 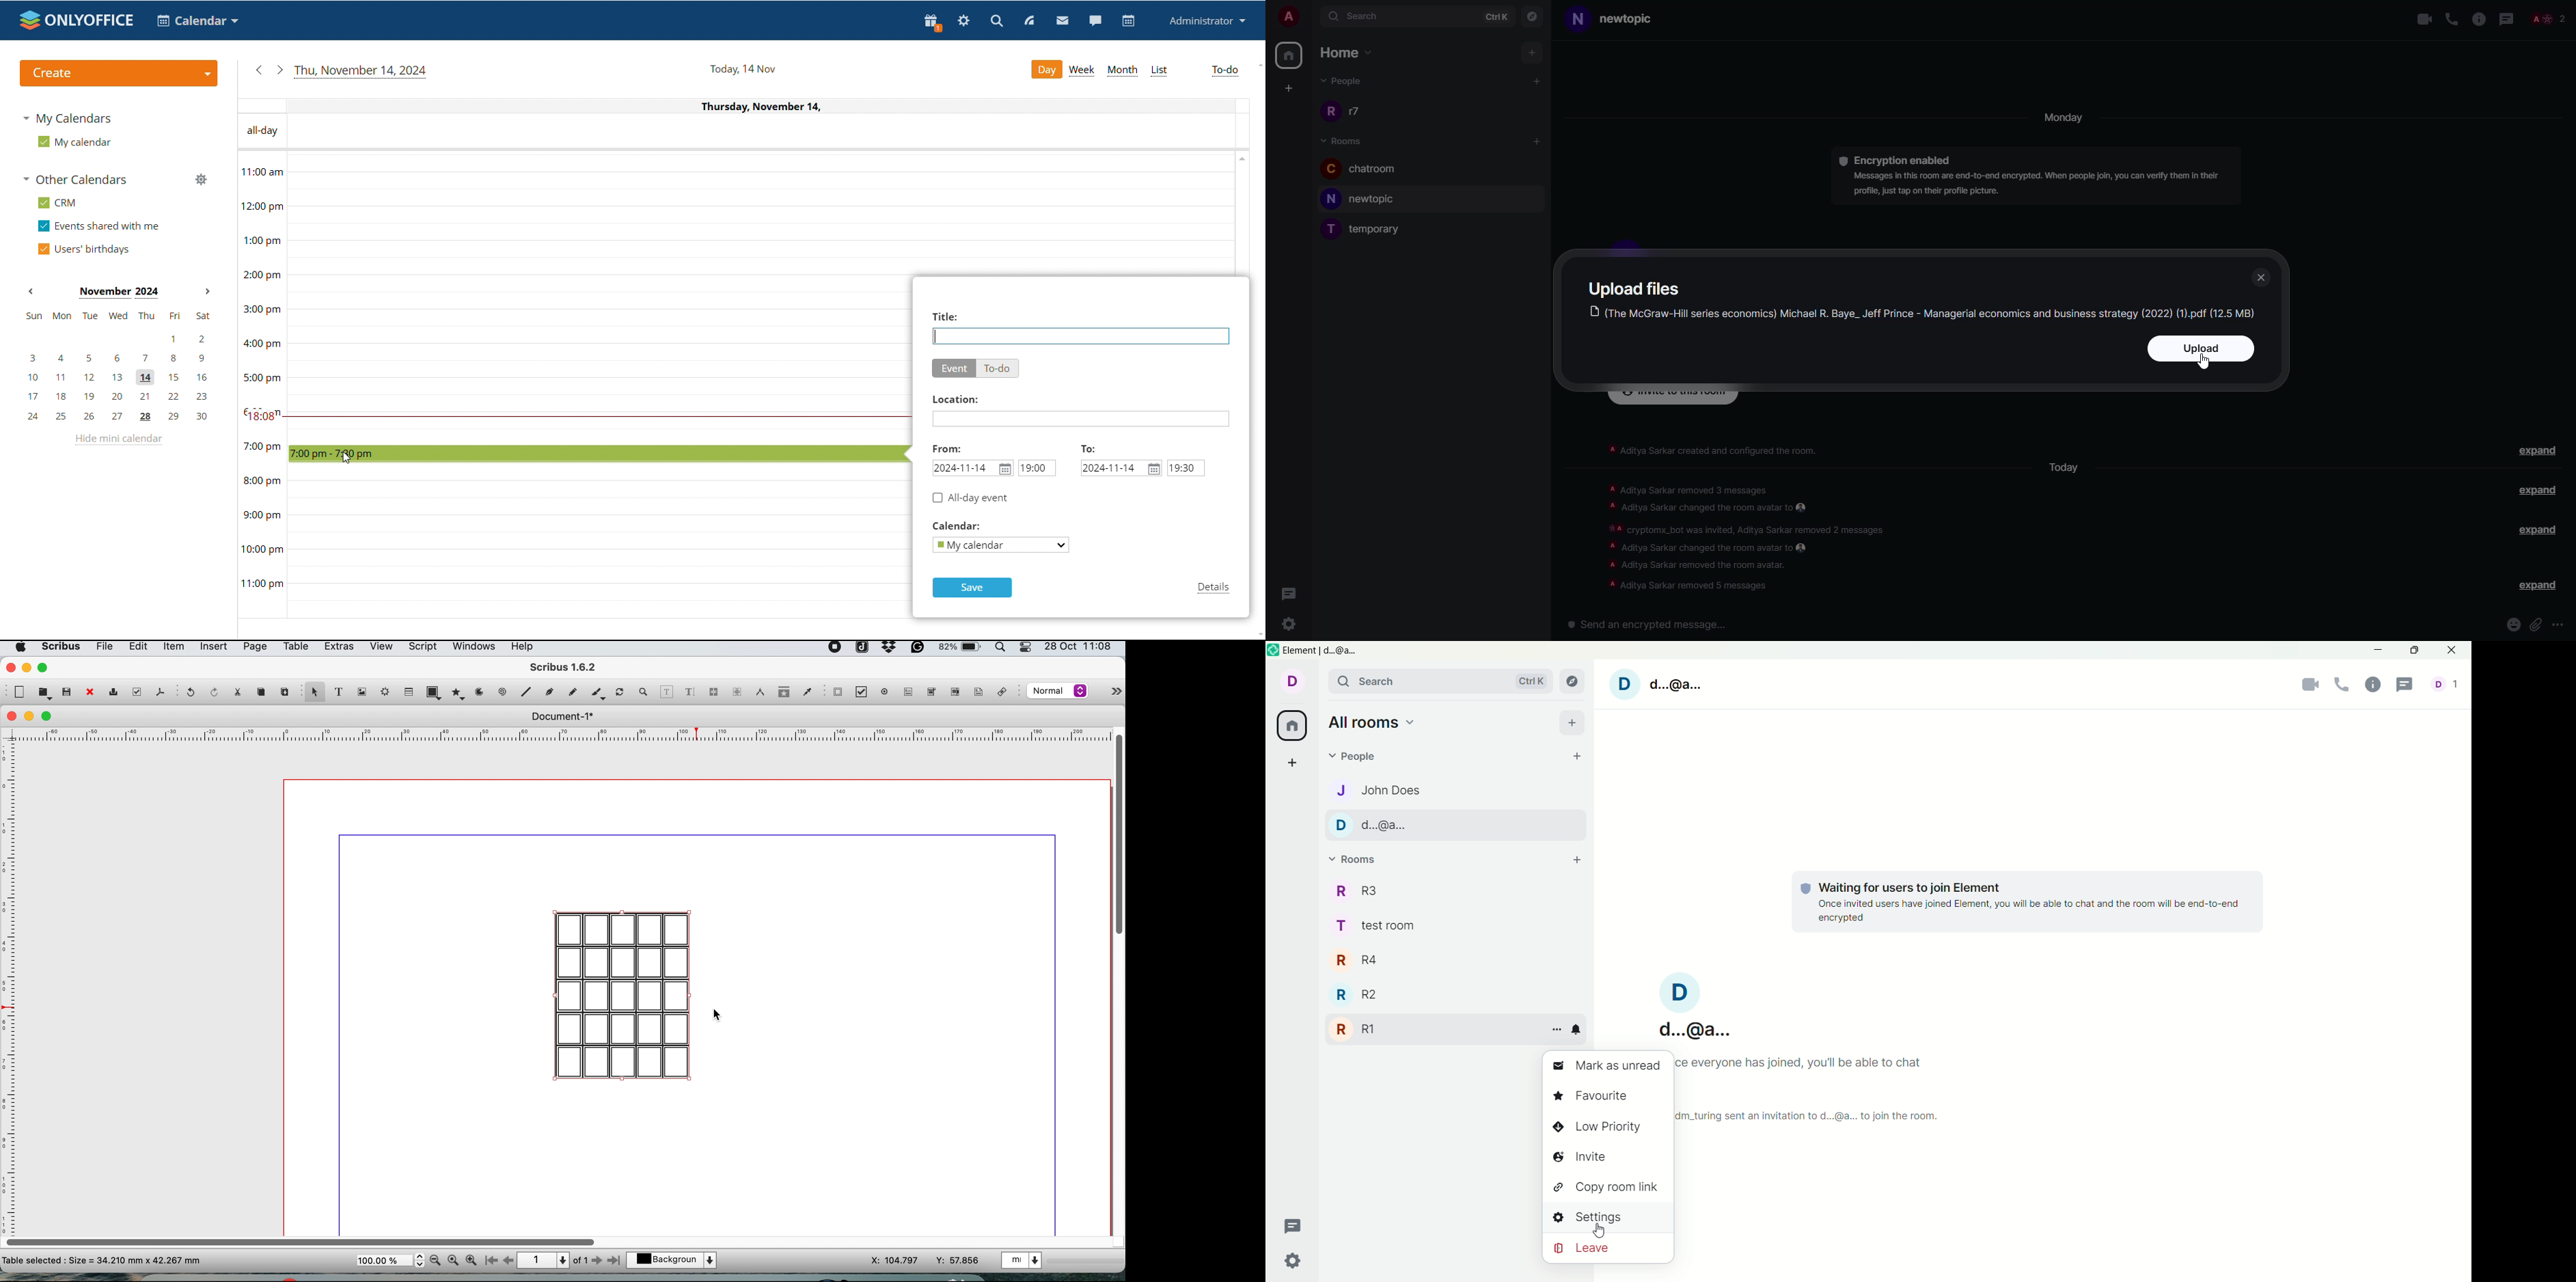 I want to click on previous month, so click(x=32, y=293).